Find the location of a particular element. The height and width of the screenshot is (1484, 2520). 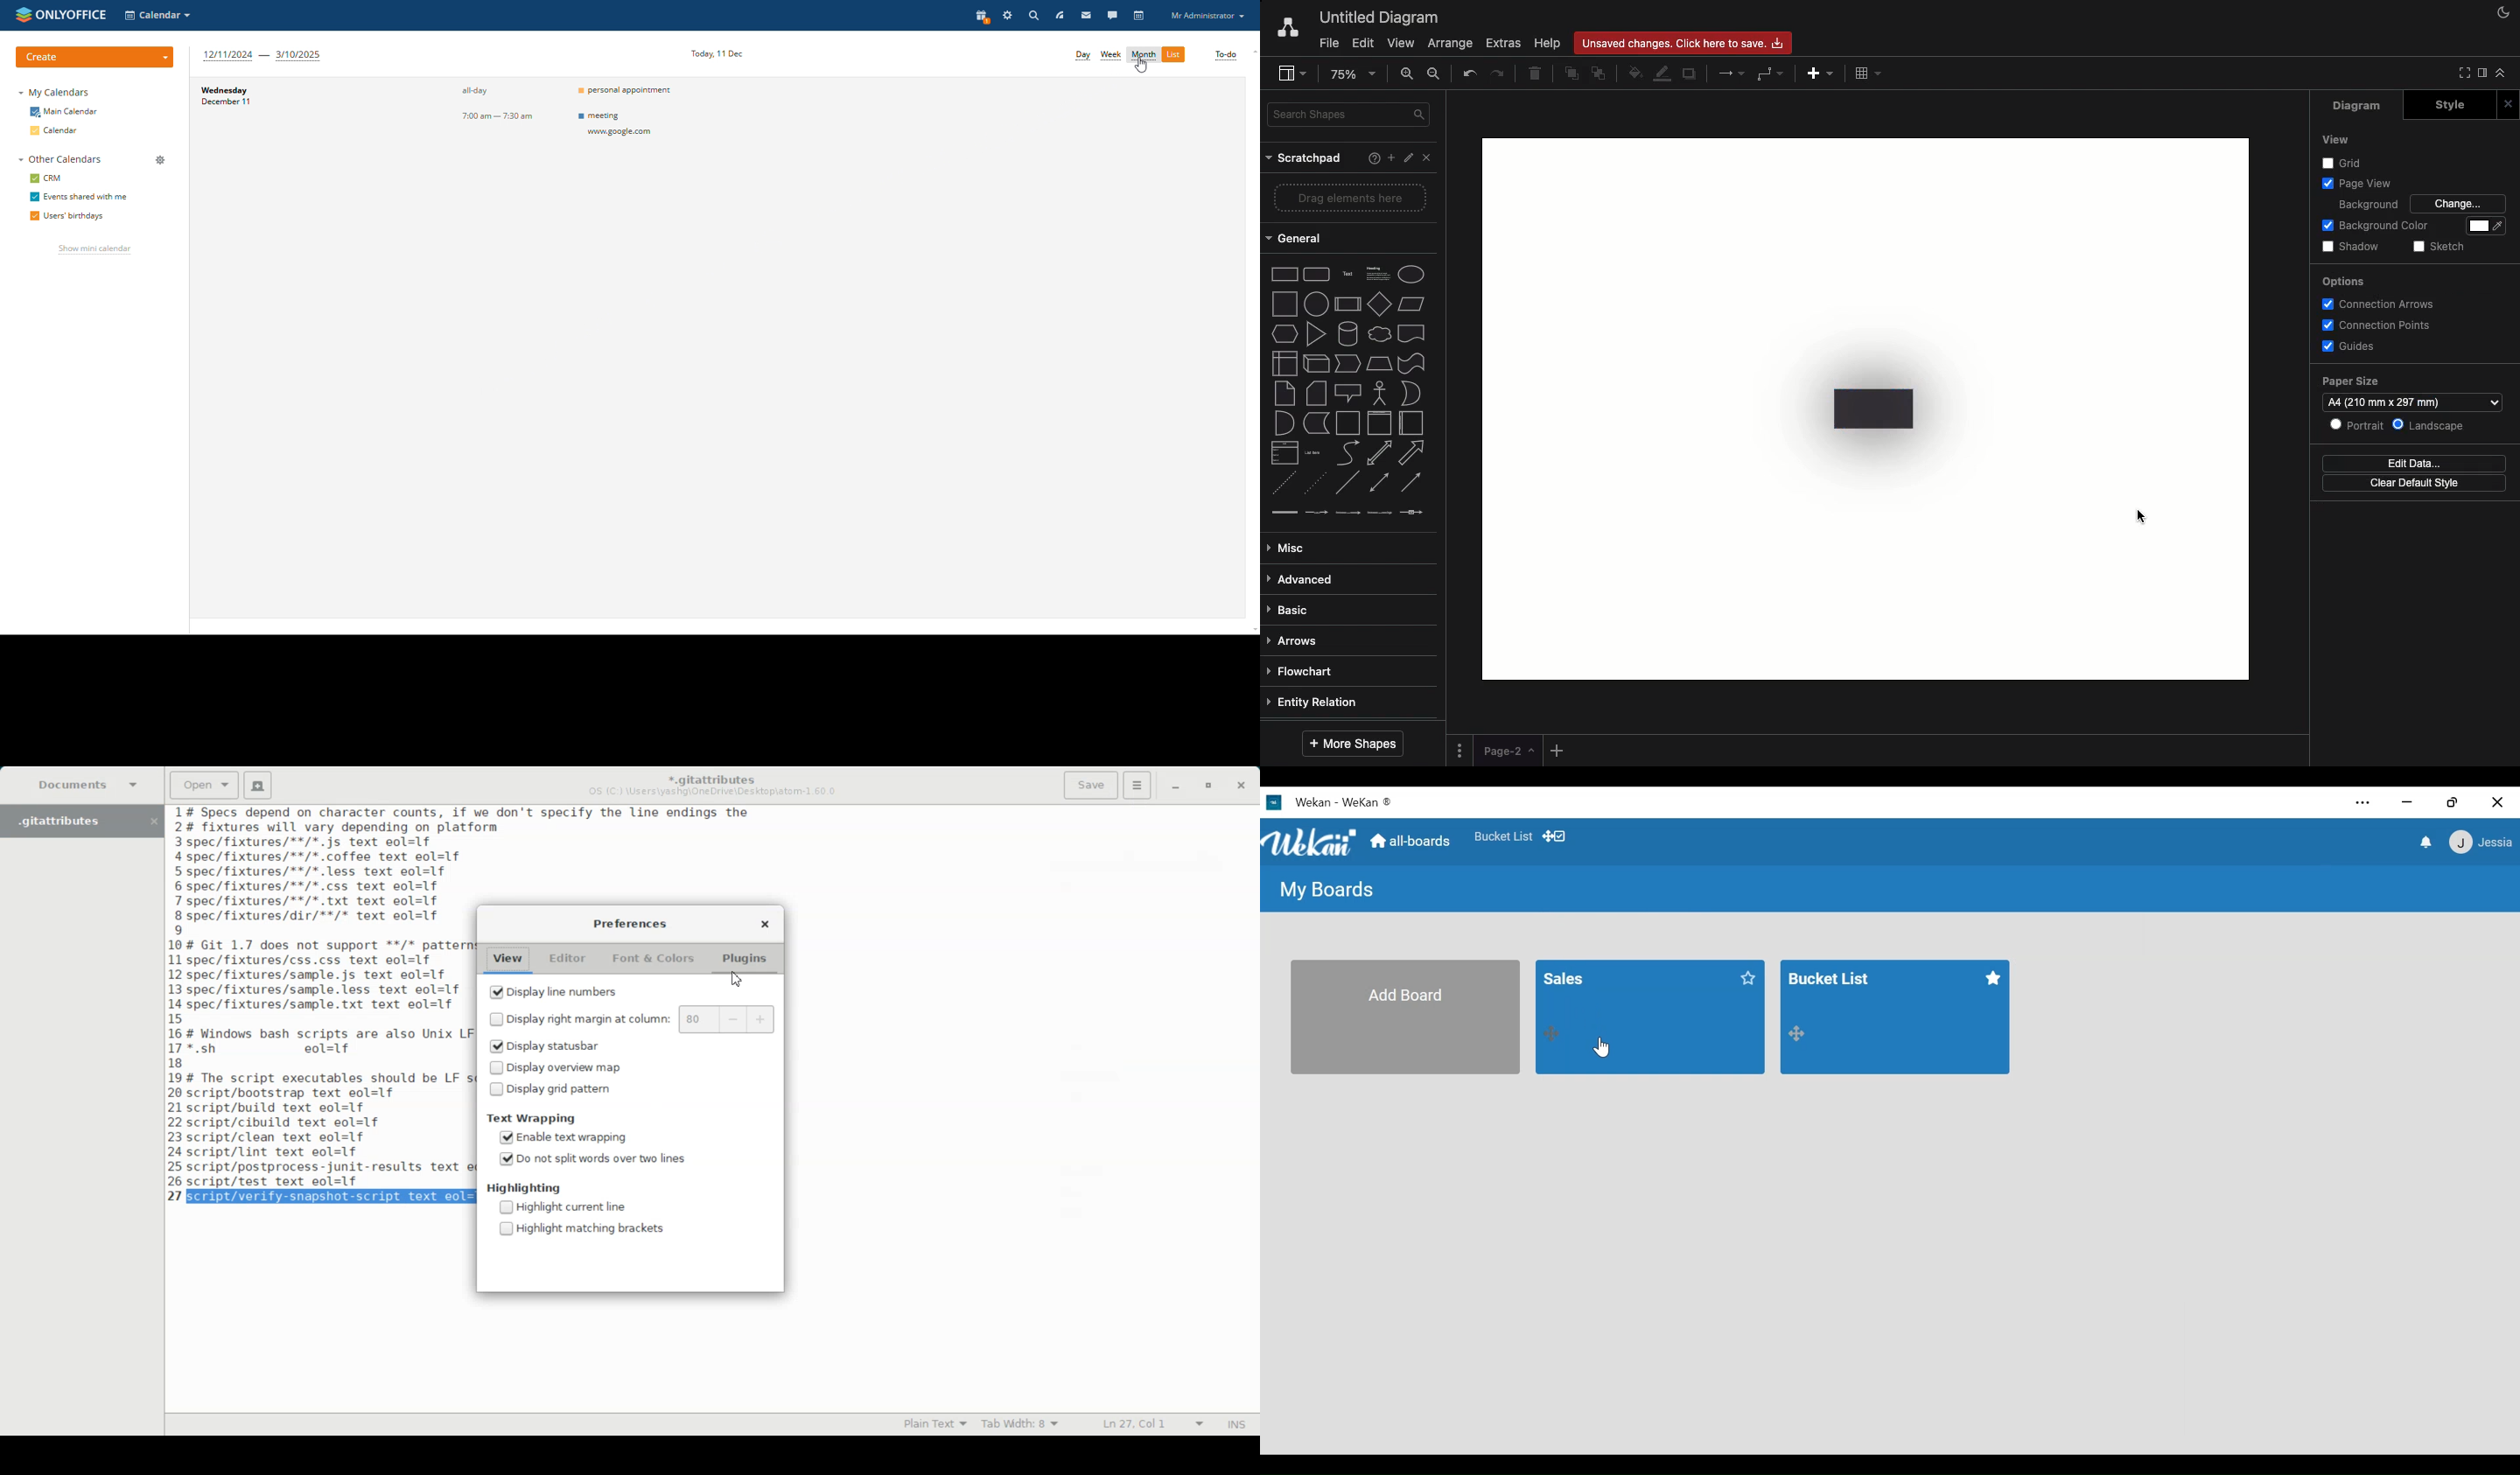

list is located at coordinates (1282, 452).